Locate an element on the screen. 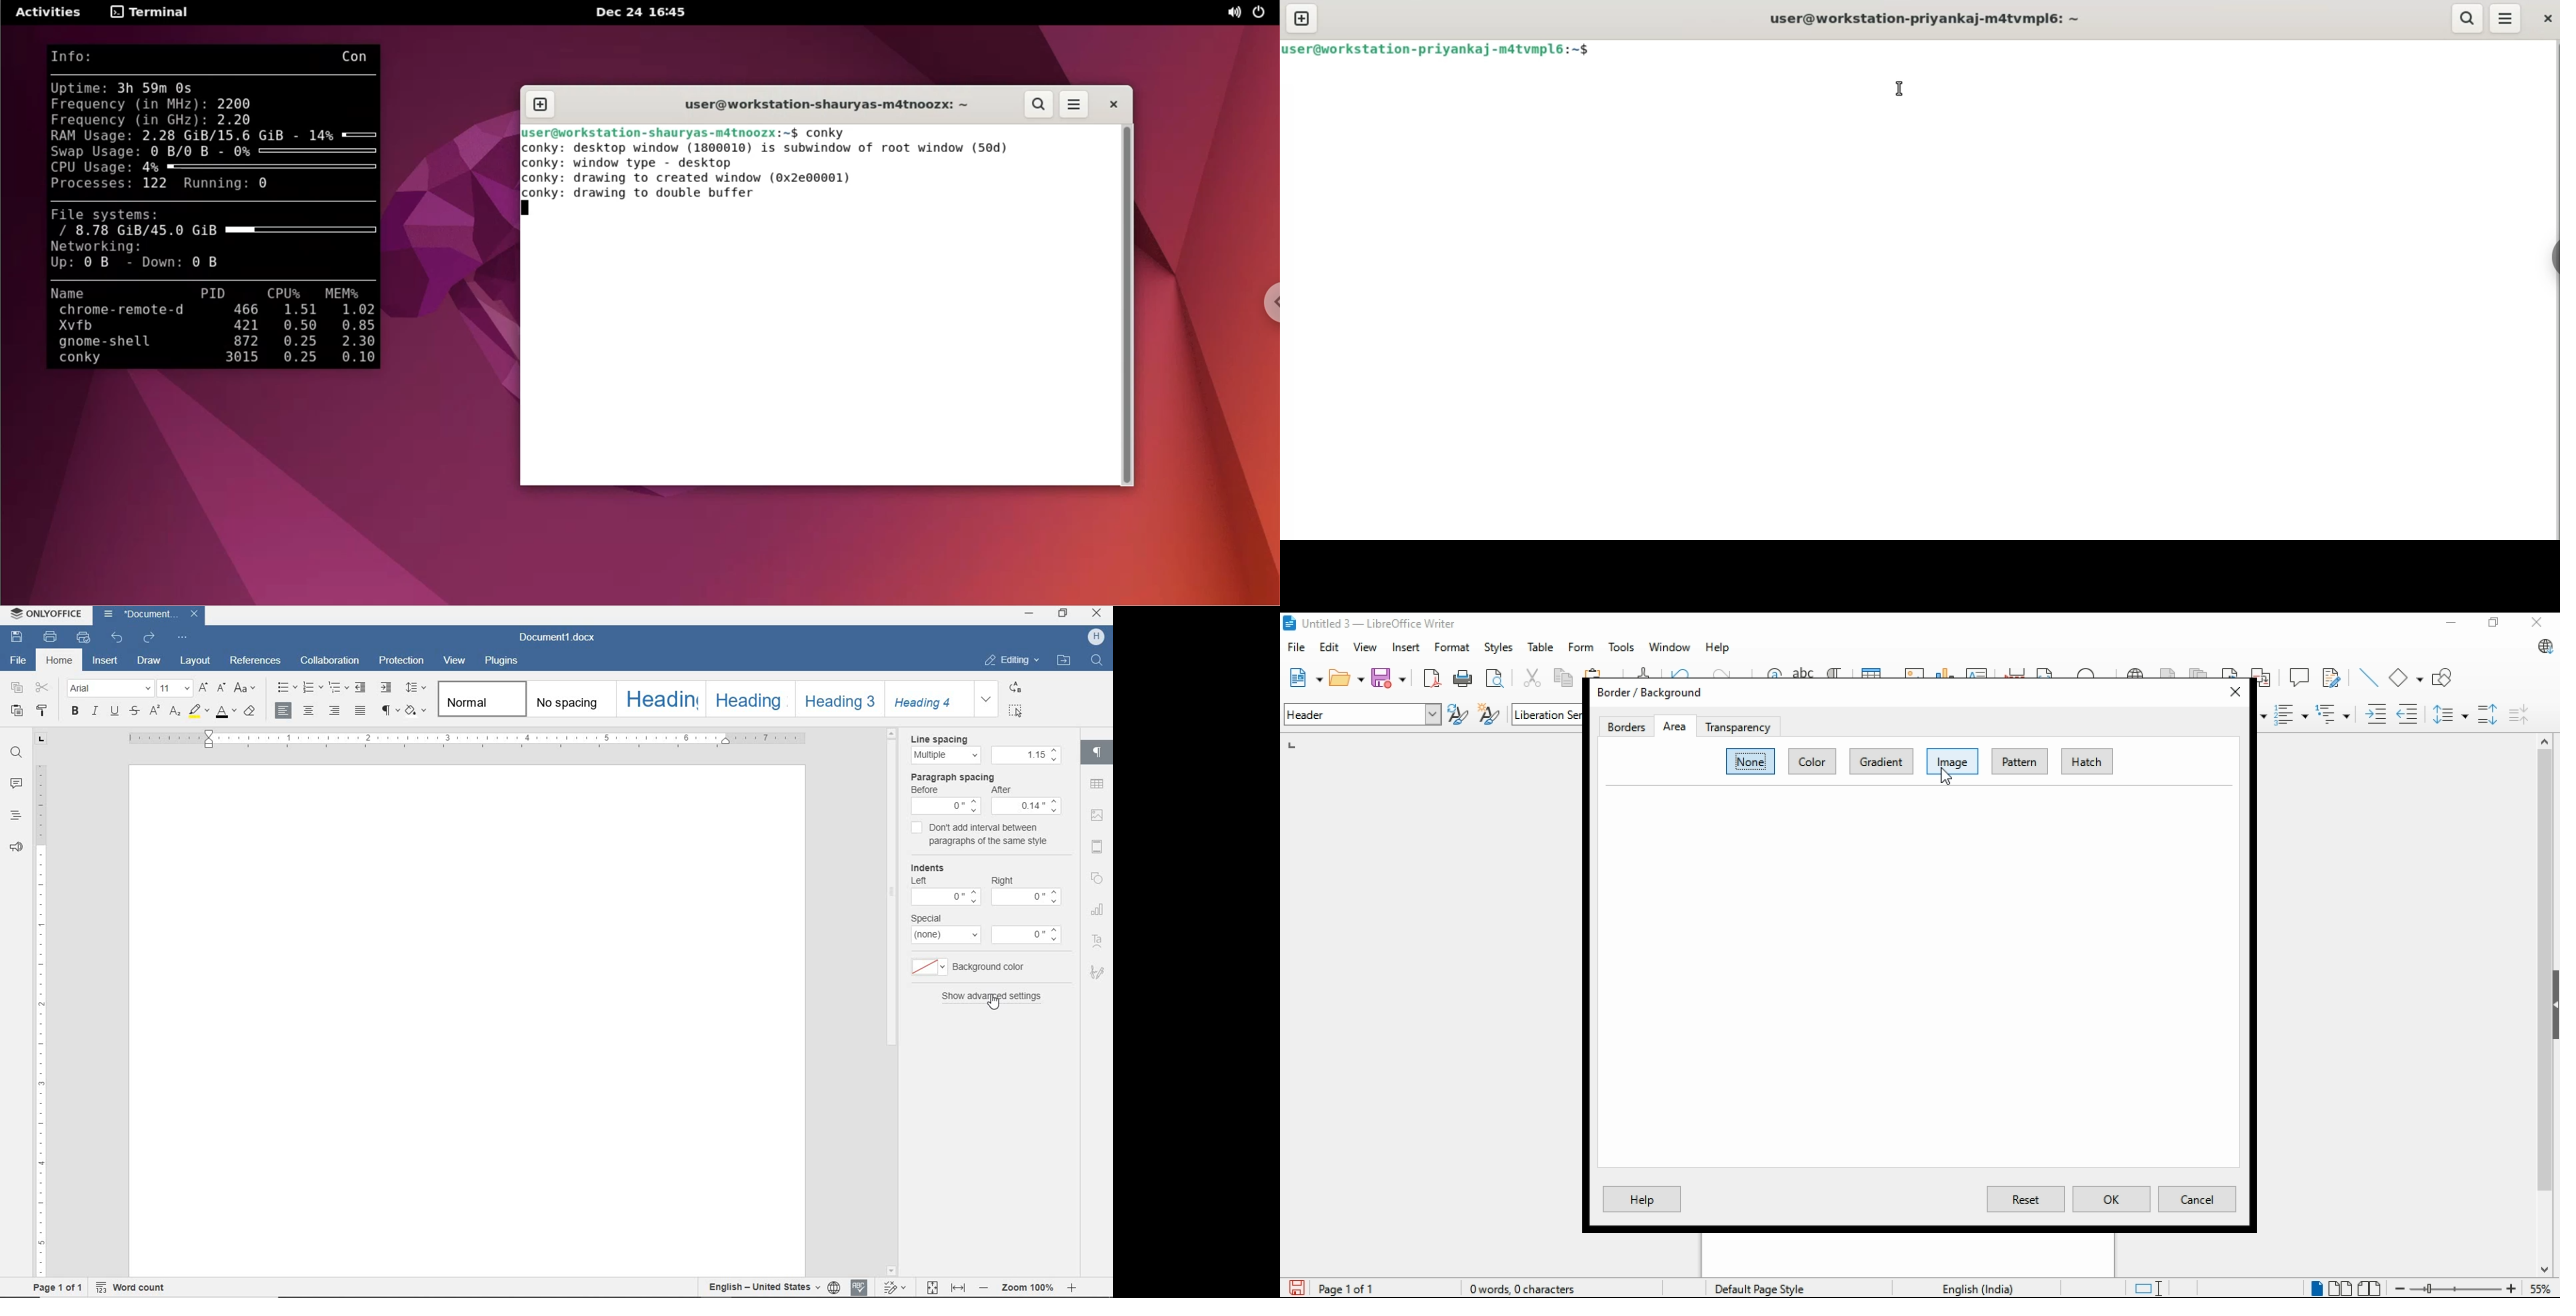 The width and height of the screenshot is (2576, 1316). Text Art is located at coordinates (1099, 941).